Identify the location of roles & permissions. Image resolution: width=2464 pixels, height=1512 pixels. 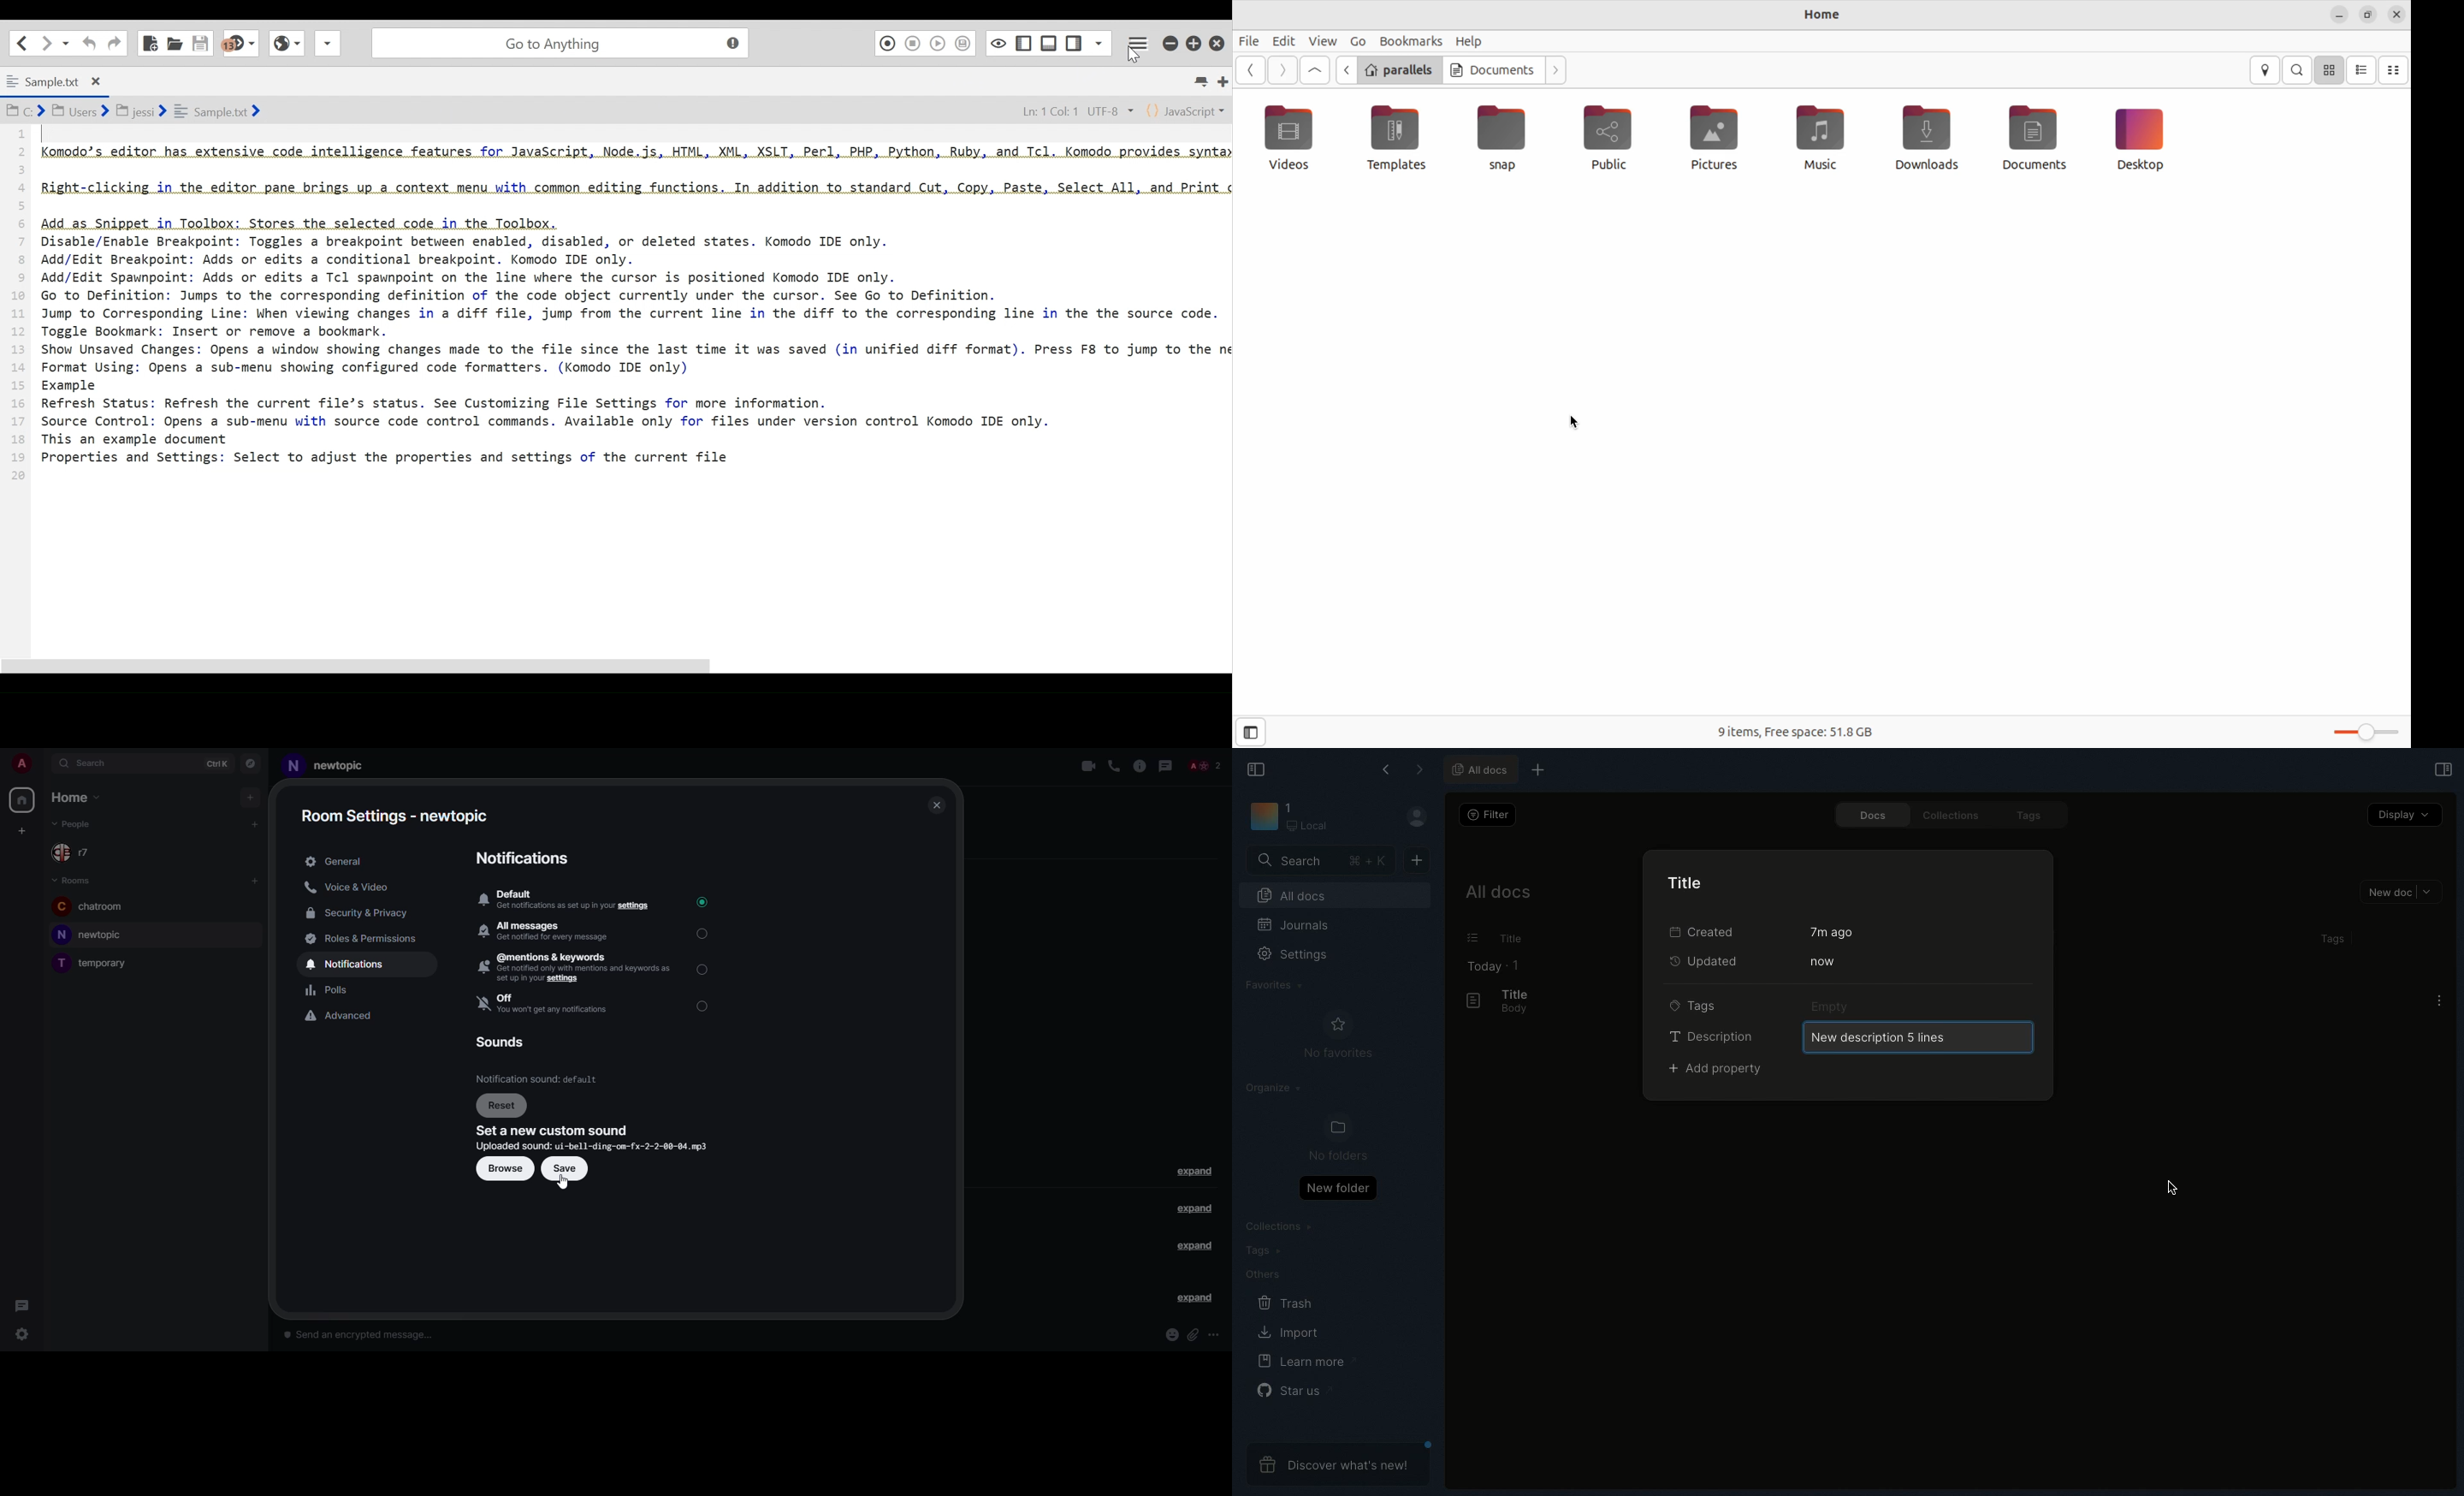
(366, 937).